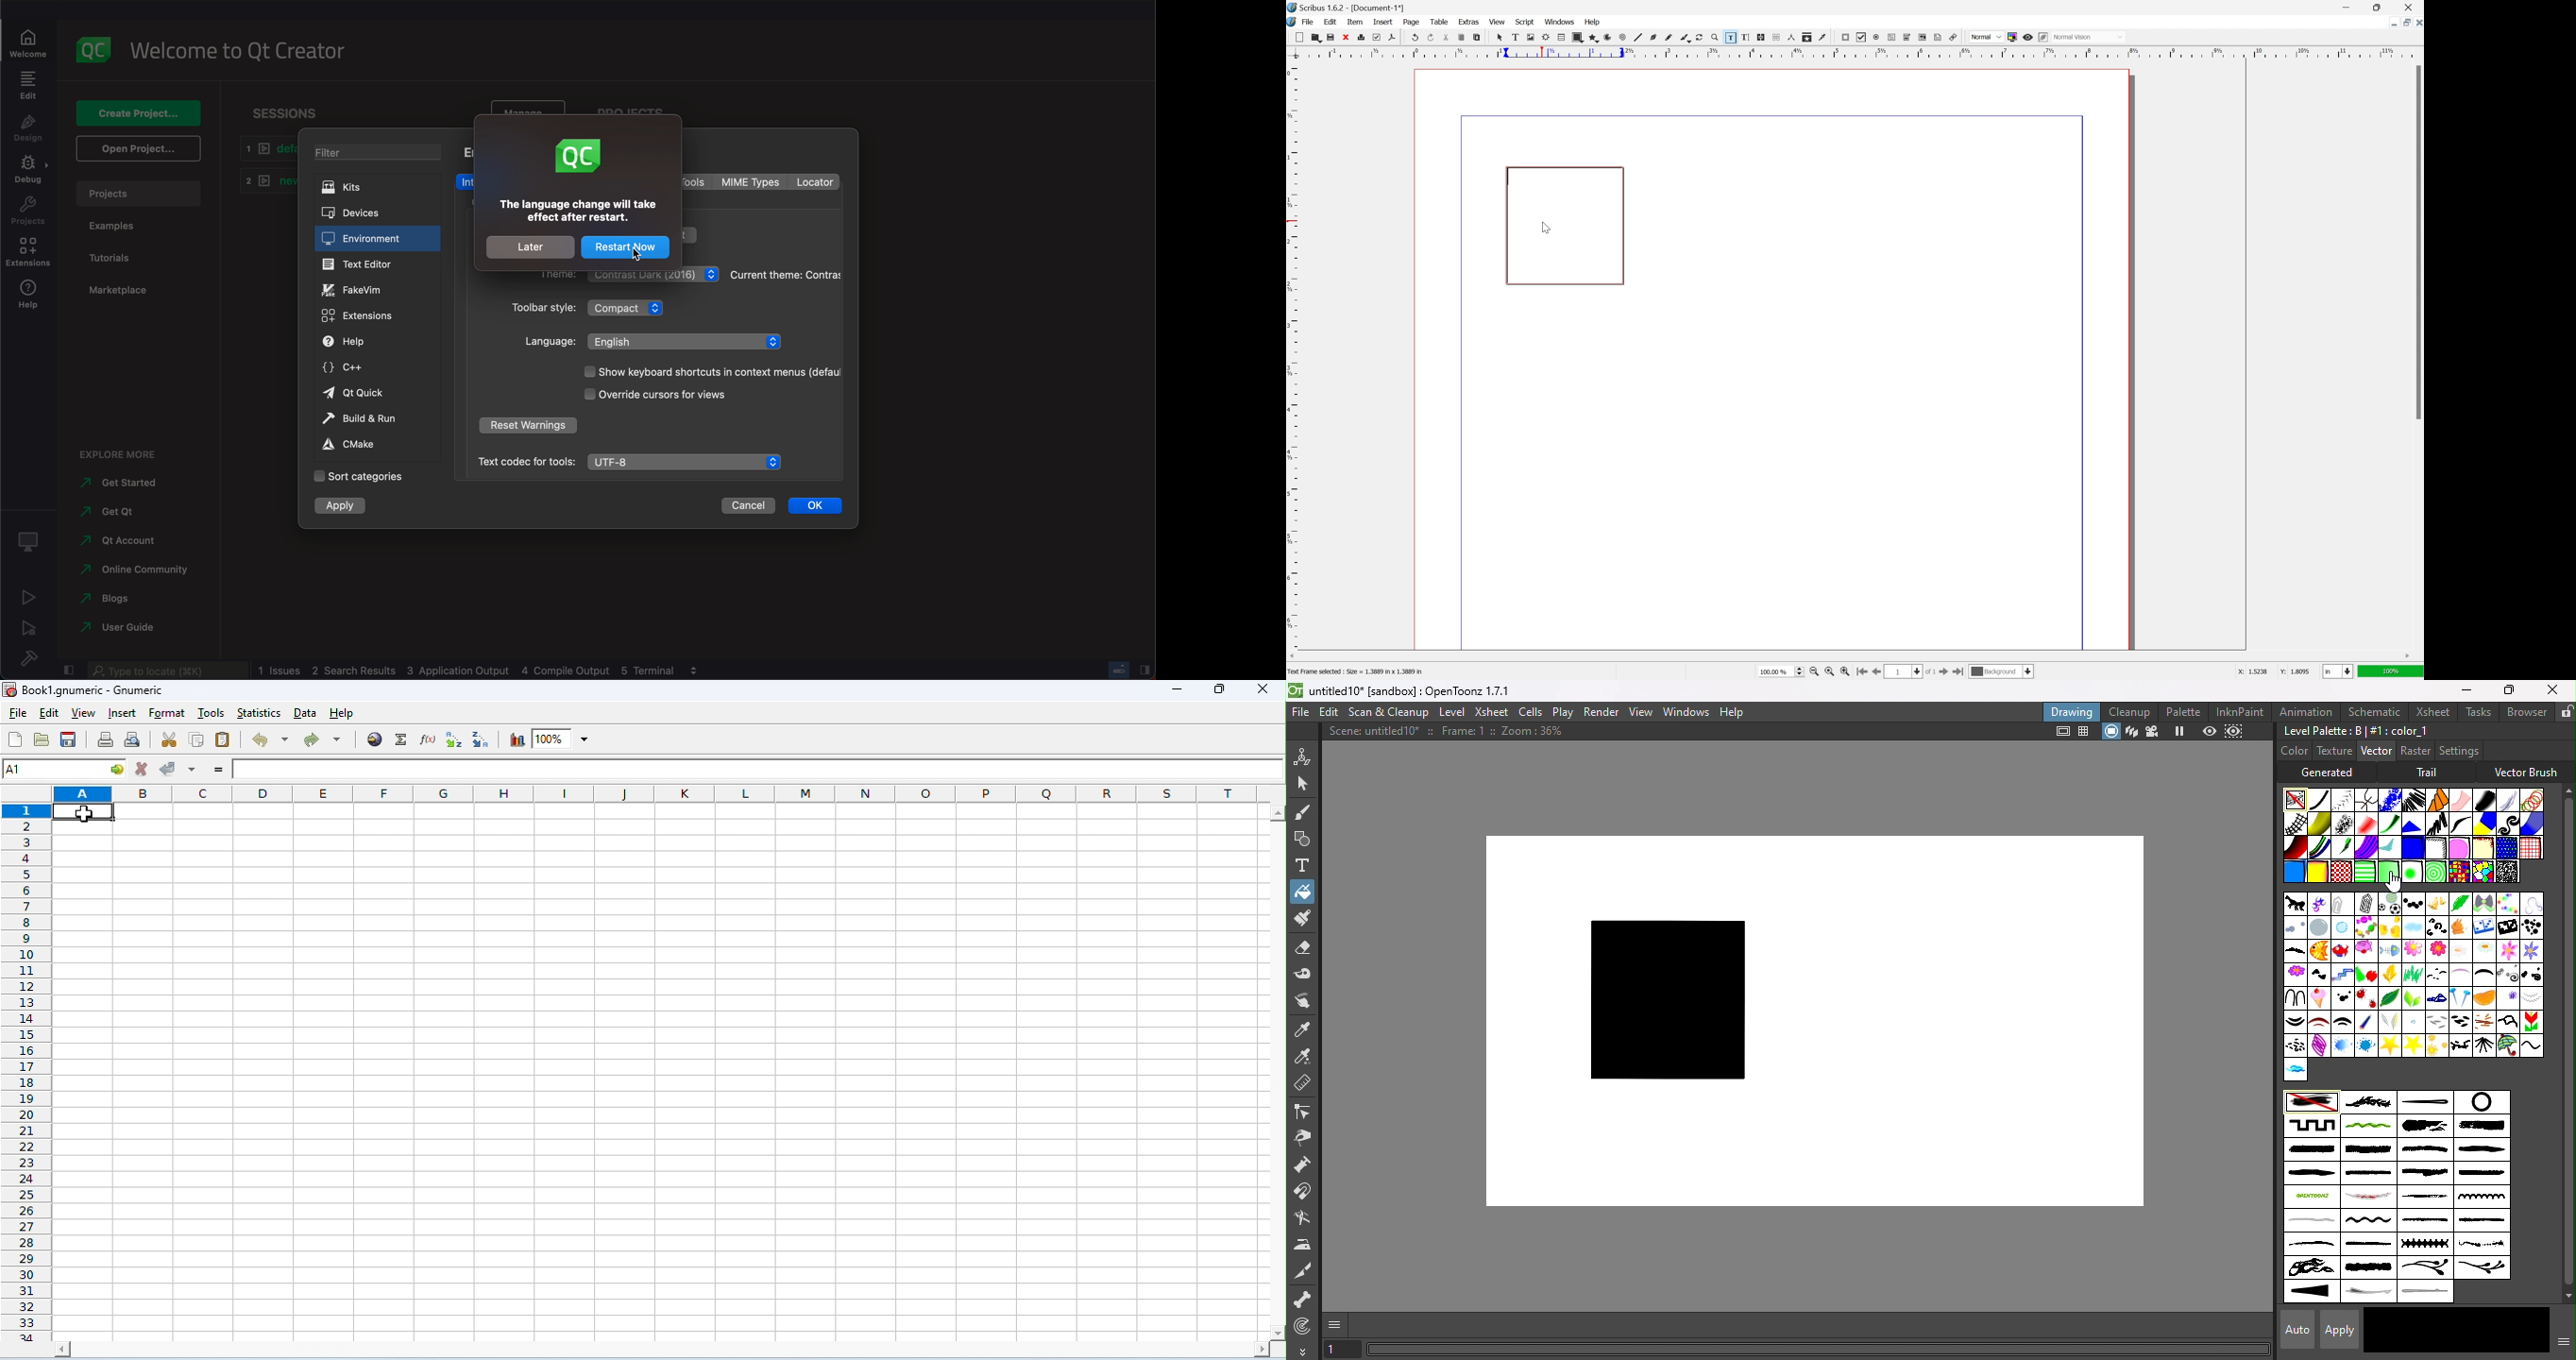 This screenshot has height=1372, width=2576. What do you see at coordinates (1699, 38) in the screenshot?
I see `rotate item` at bounding box center [1699, 38].